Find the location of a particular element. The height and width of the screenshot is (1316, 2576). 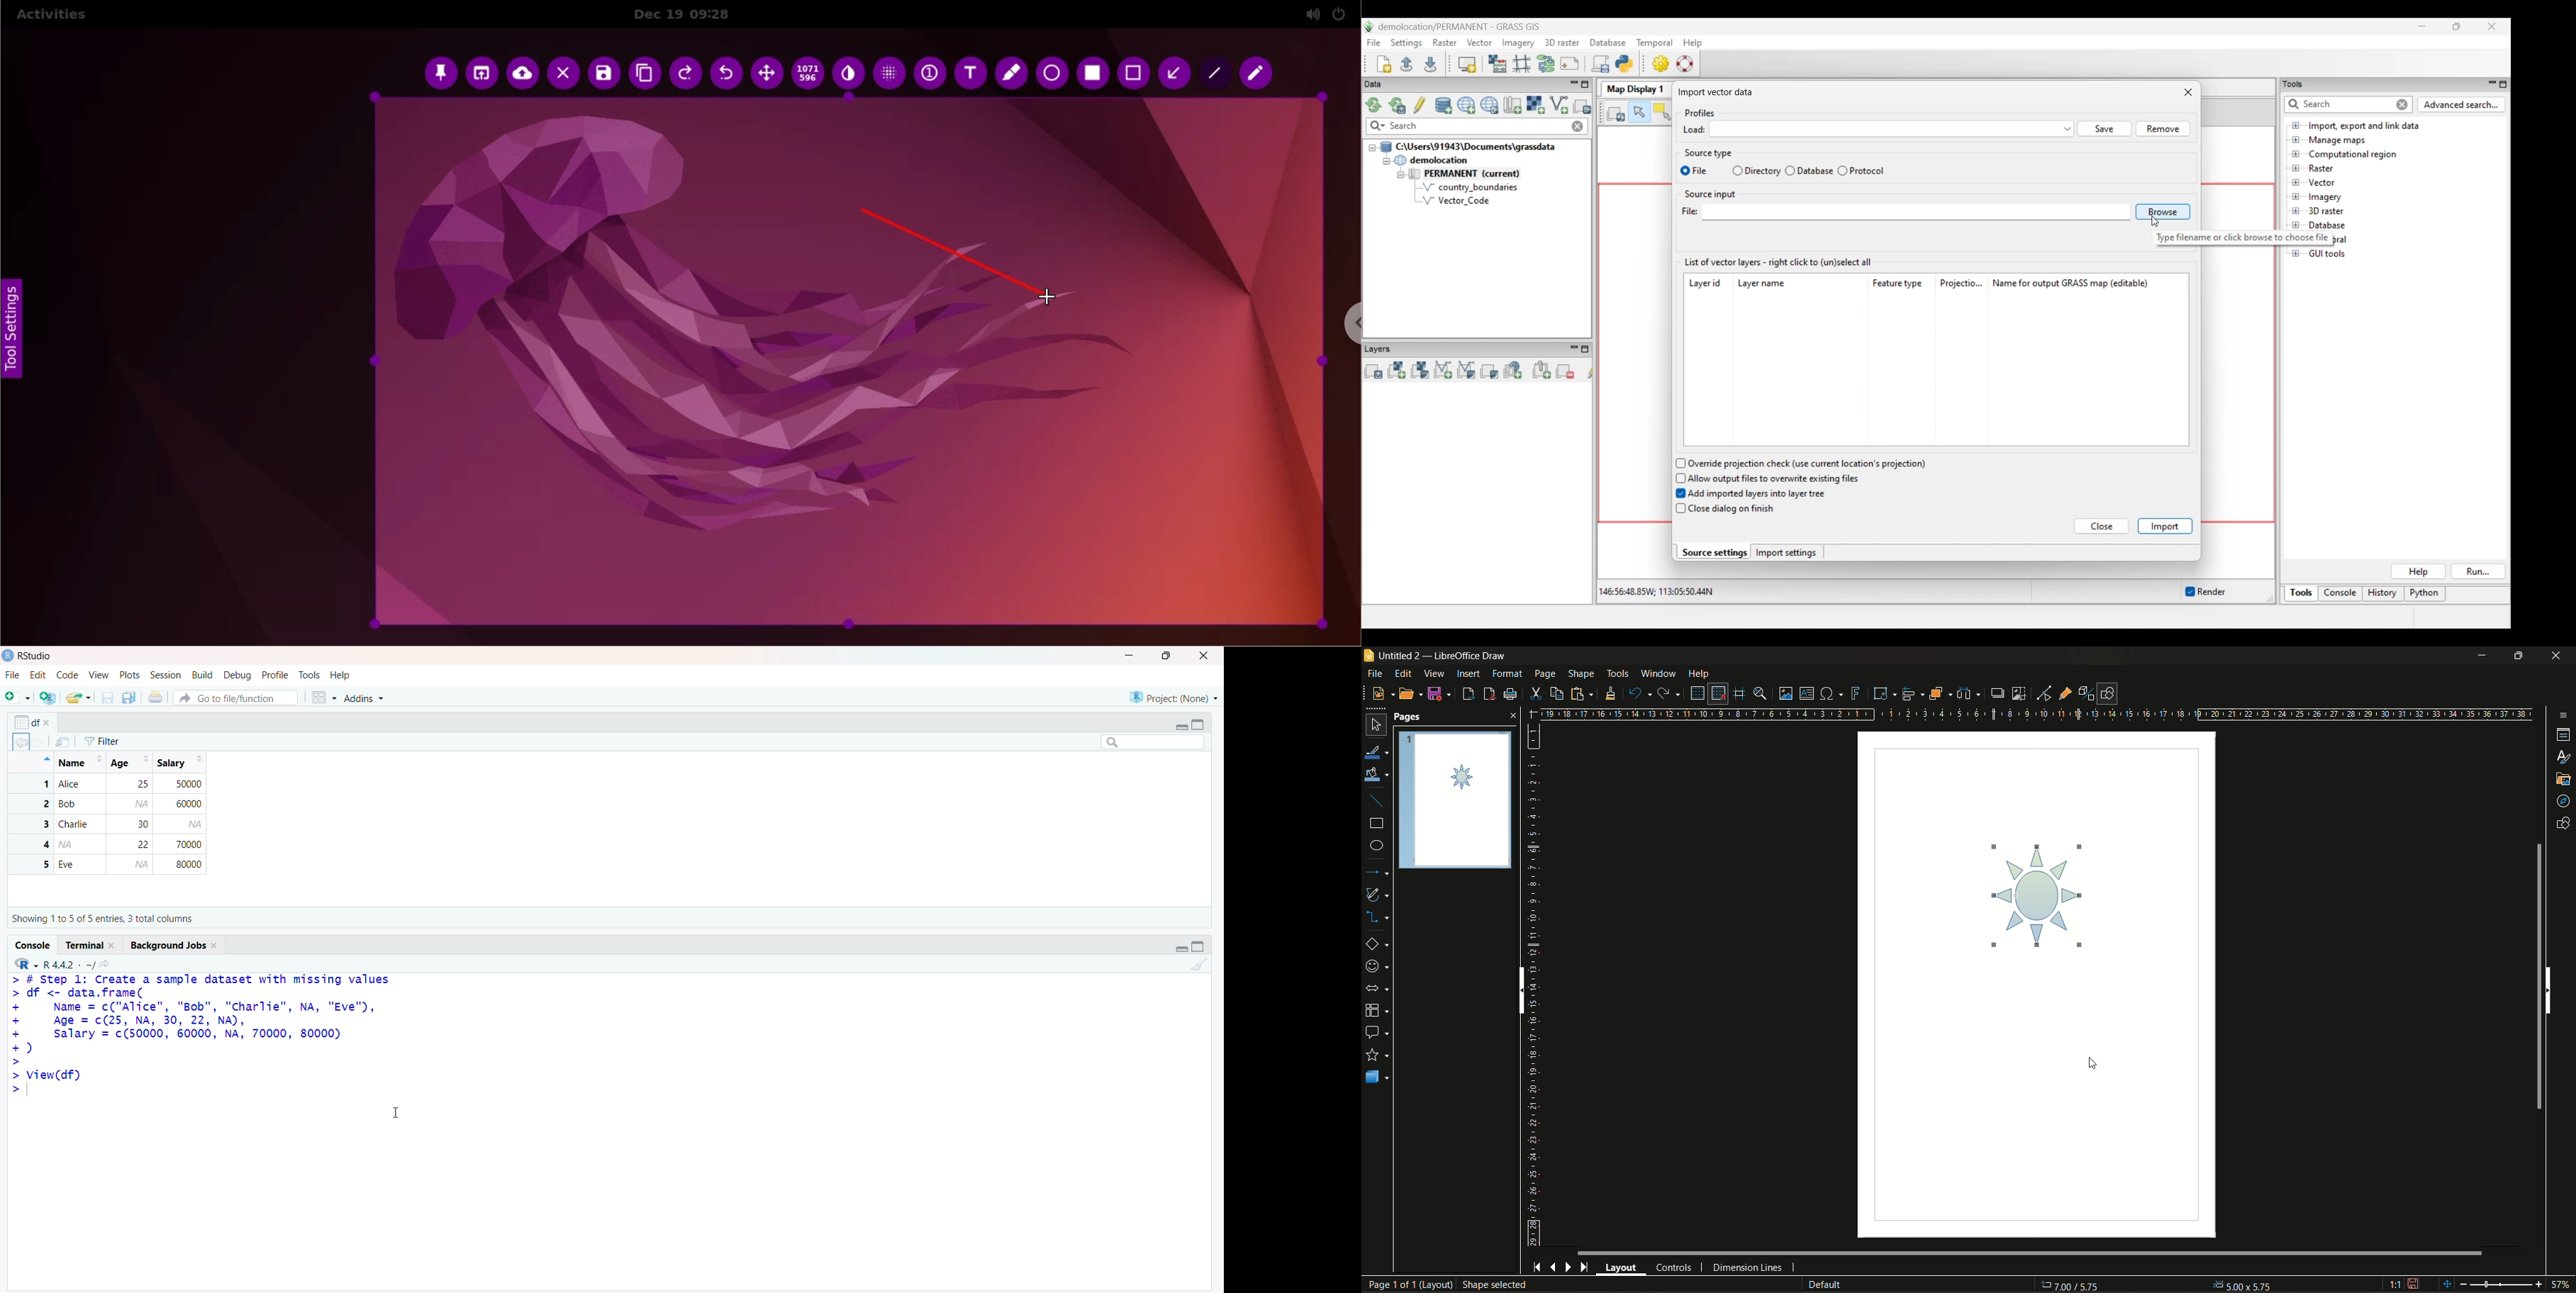

Profile is located at coordinates (276, 674).